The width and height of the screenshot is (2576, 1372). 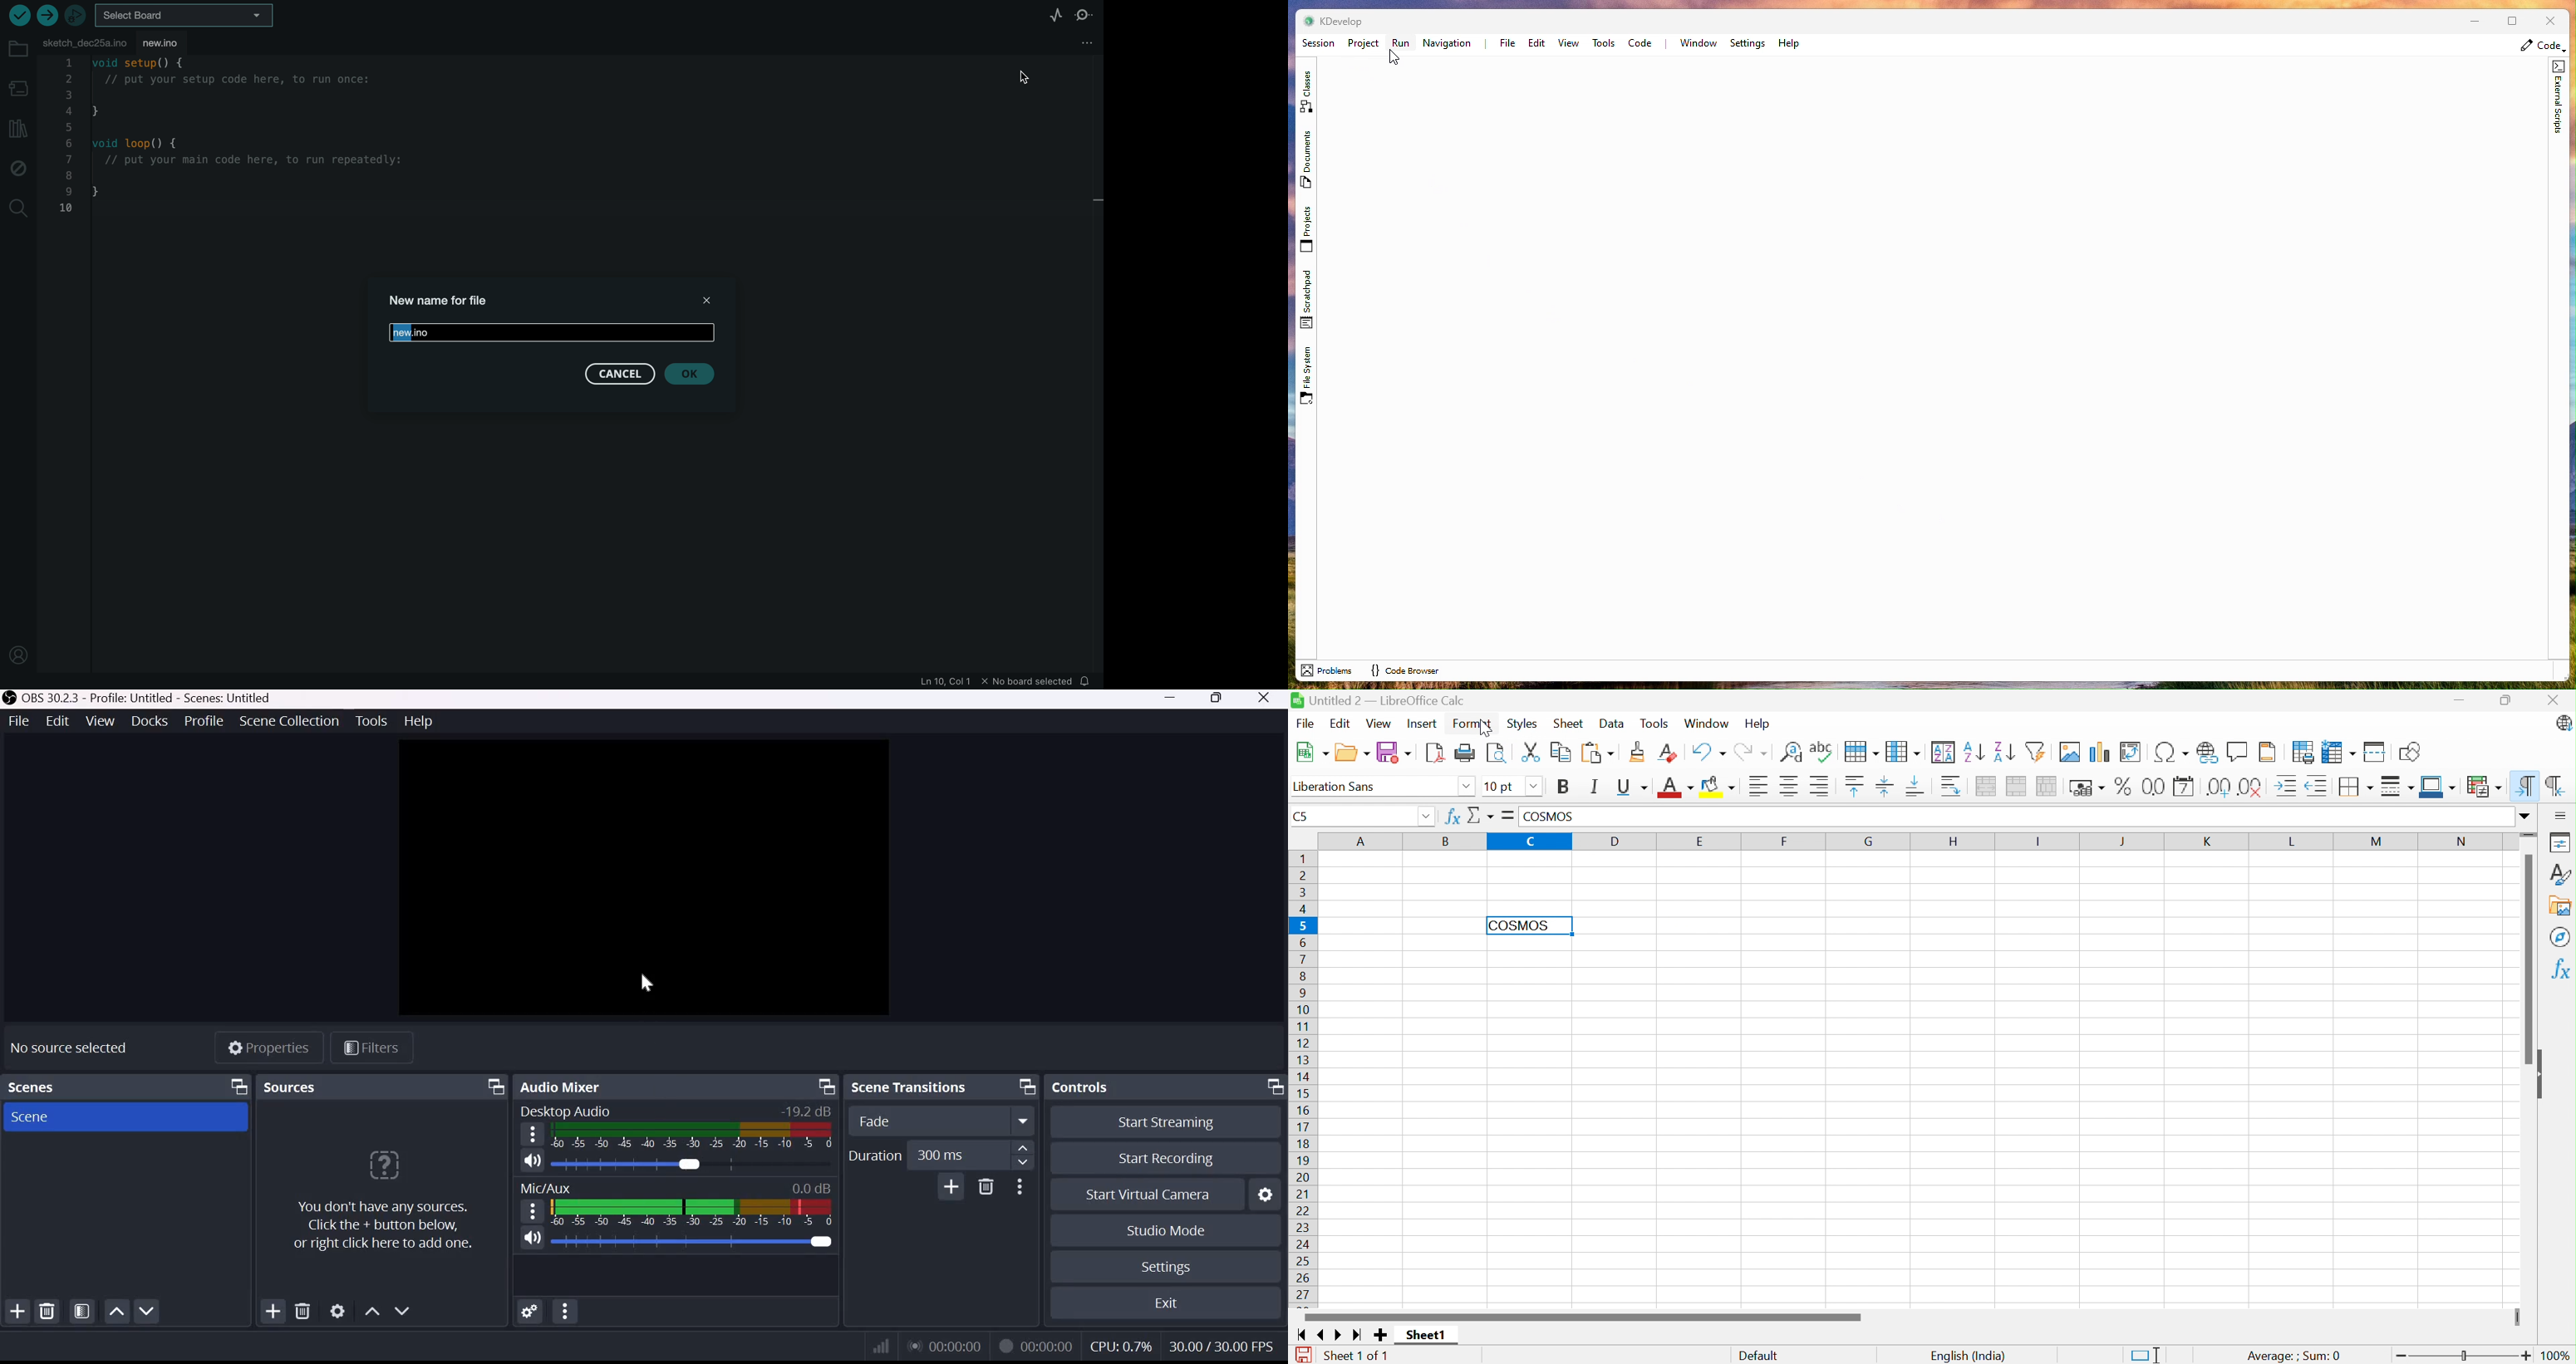 I want to click on Controls, so click(x=1081, y=1086).